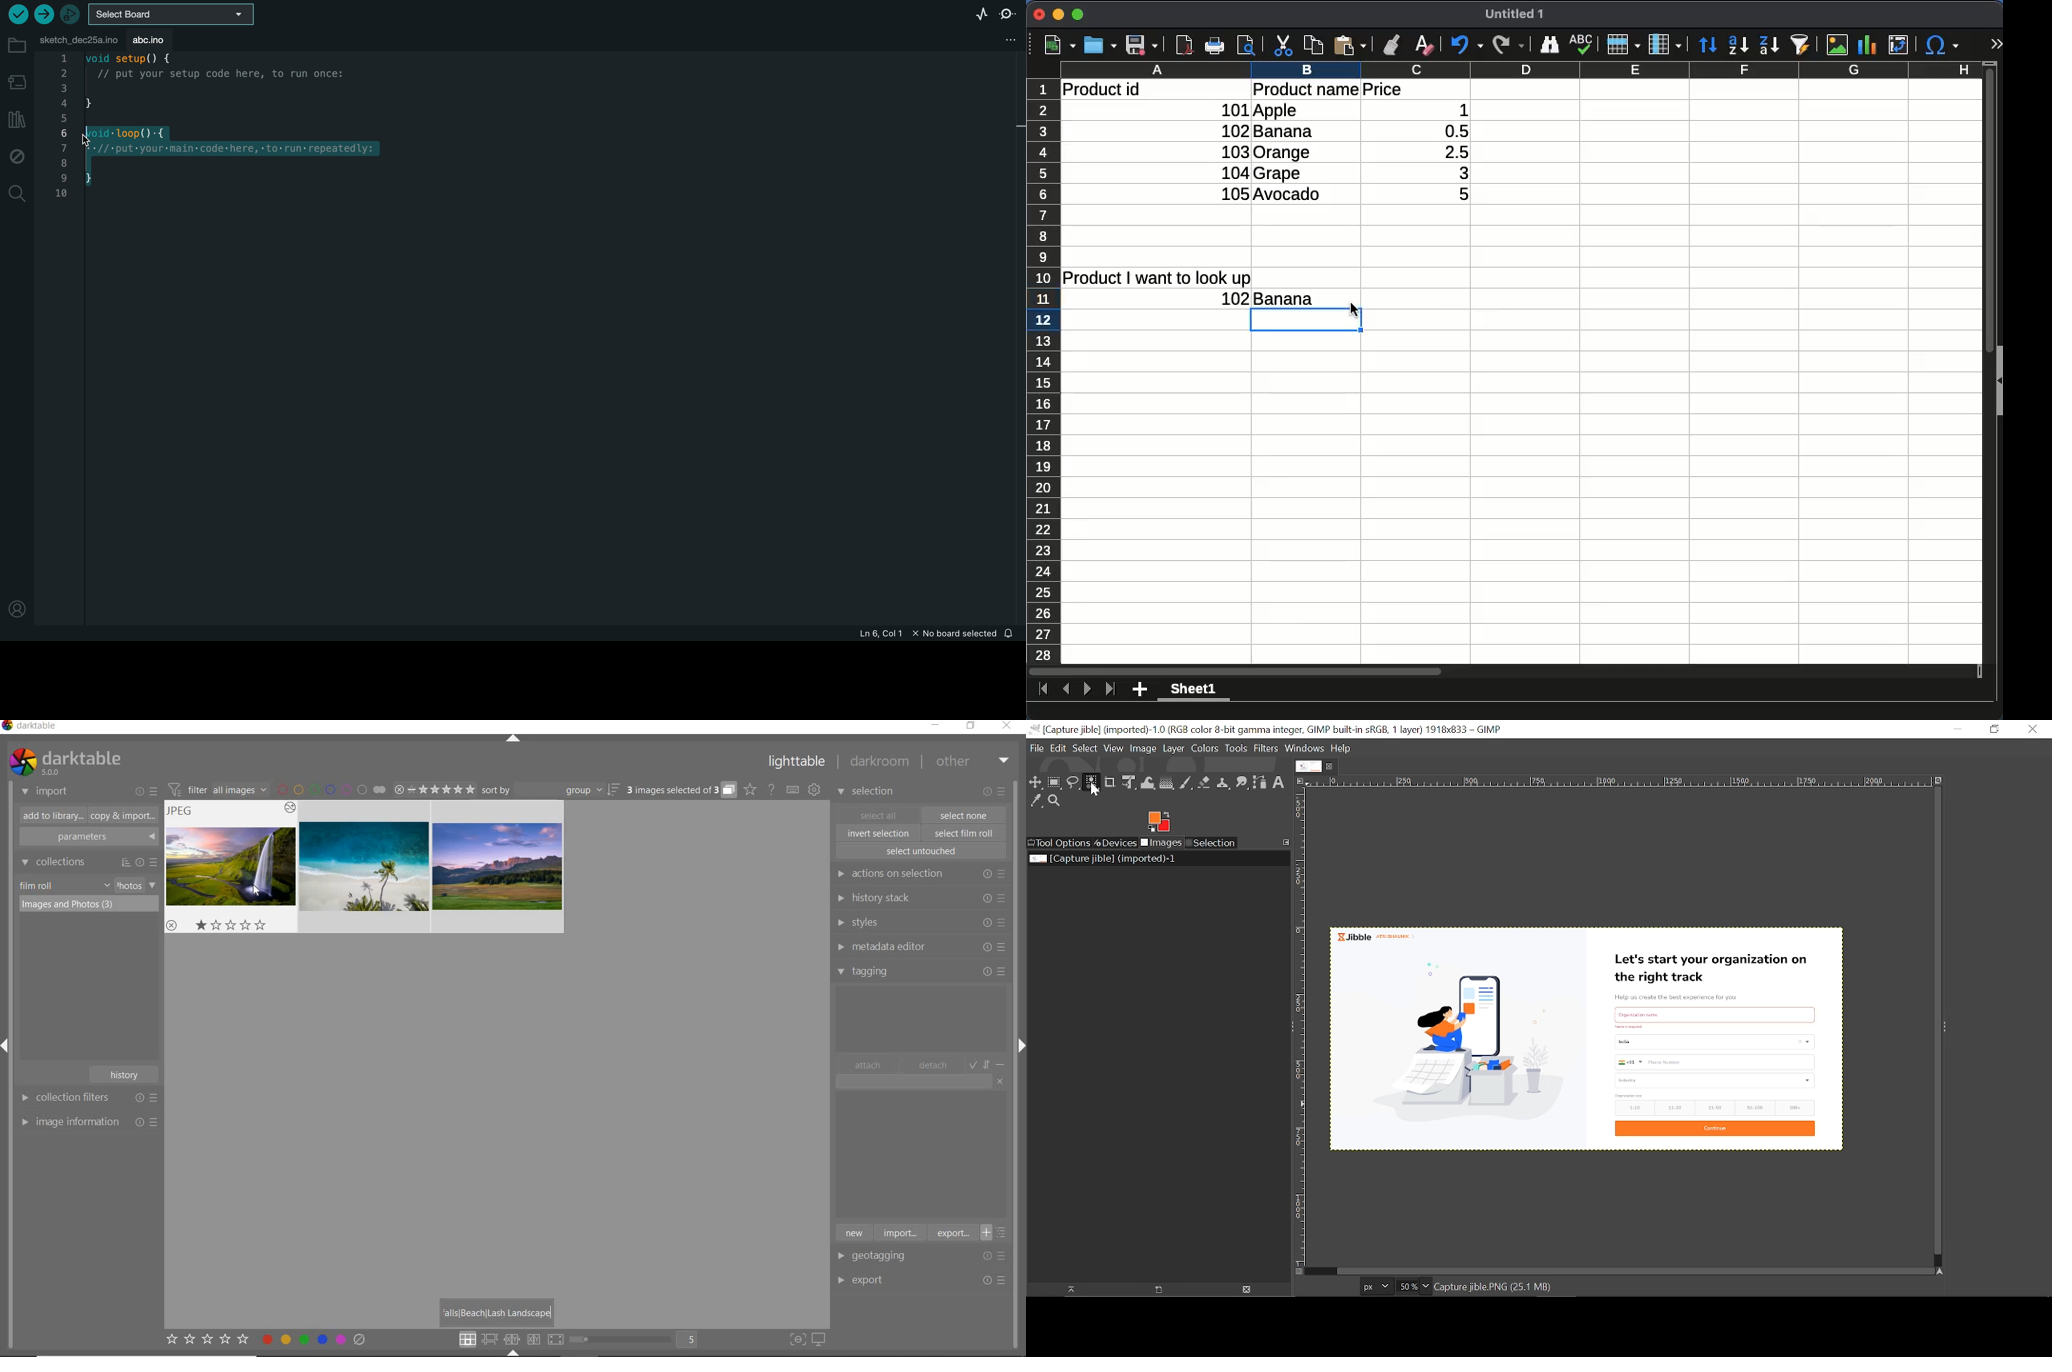 The image size is (2072, 1372). I want to click on finder, so click(1550, 45).